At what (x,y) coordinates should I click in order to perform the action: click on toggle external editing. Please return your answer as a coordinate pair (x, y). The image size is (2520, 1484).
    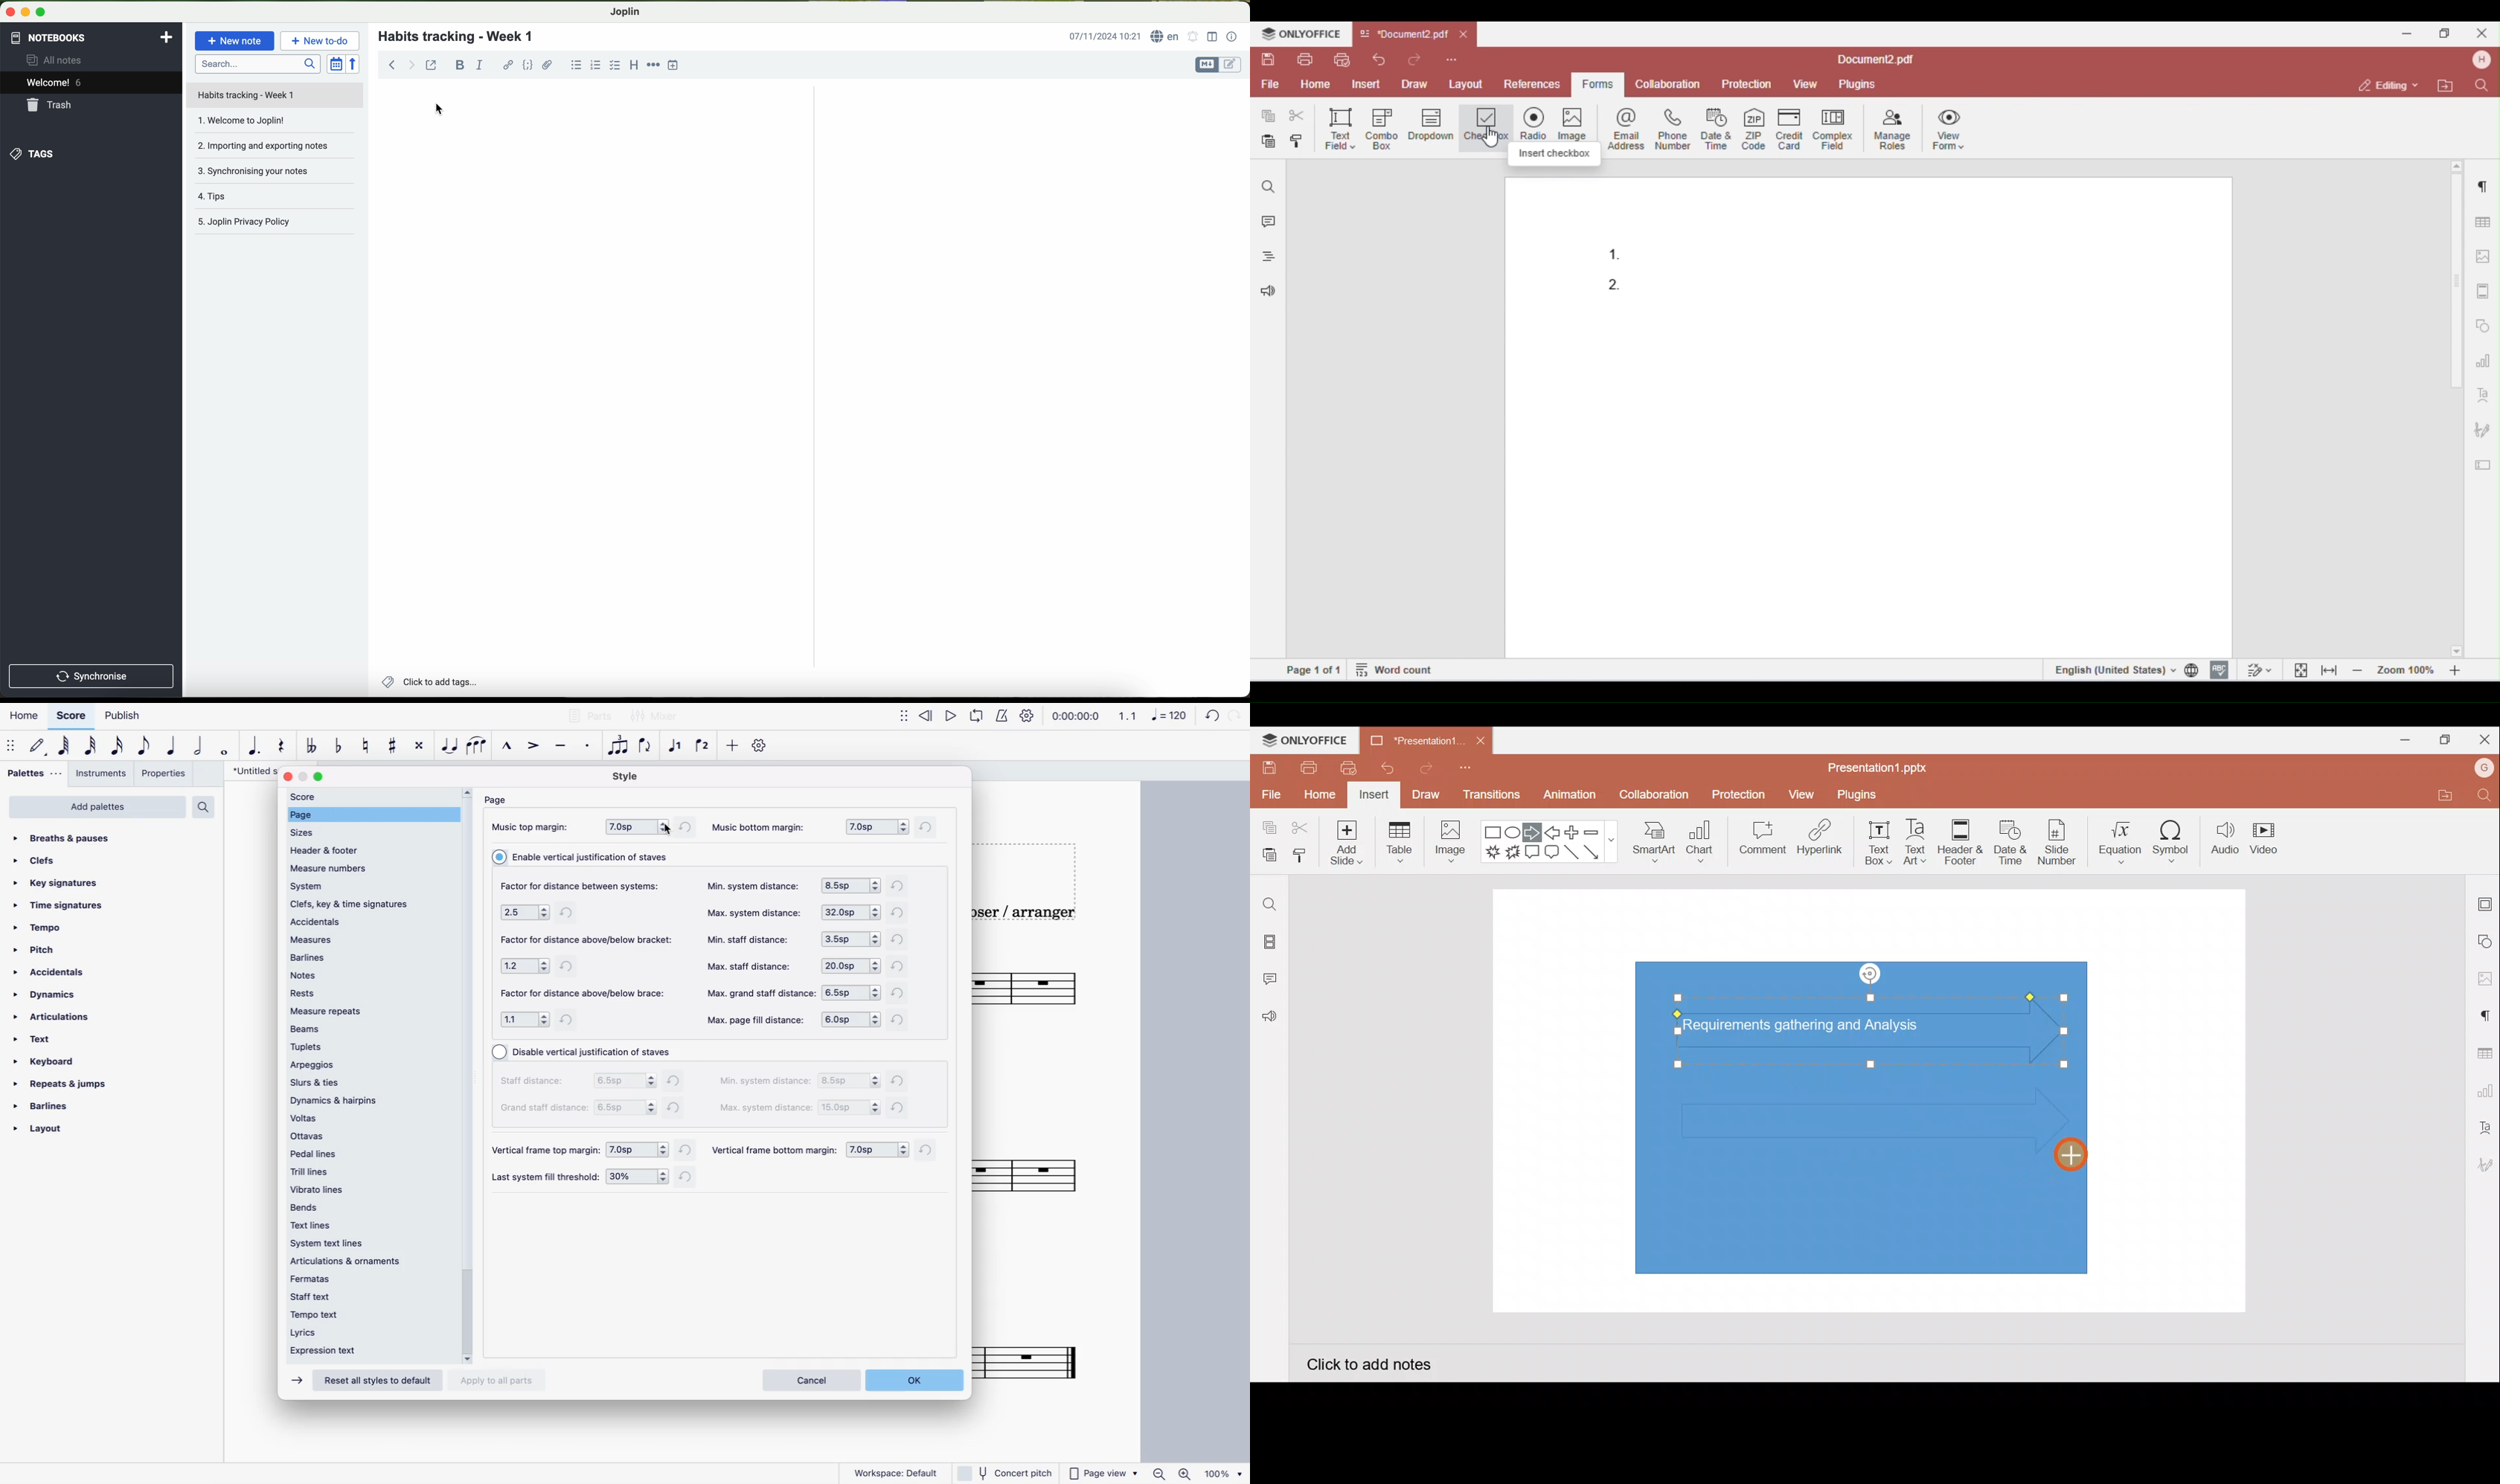
    Looking at the image, I should click on (431, 64).